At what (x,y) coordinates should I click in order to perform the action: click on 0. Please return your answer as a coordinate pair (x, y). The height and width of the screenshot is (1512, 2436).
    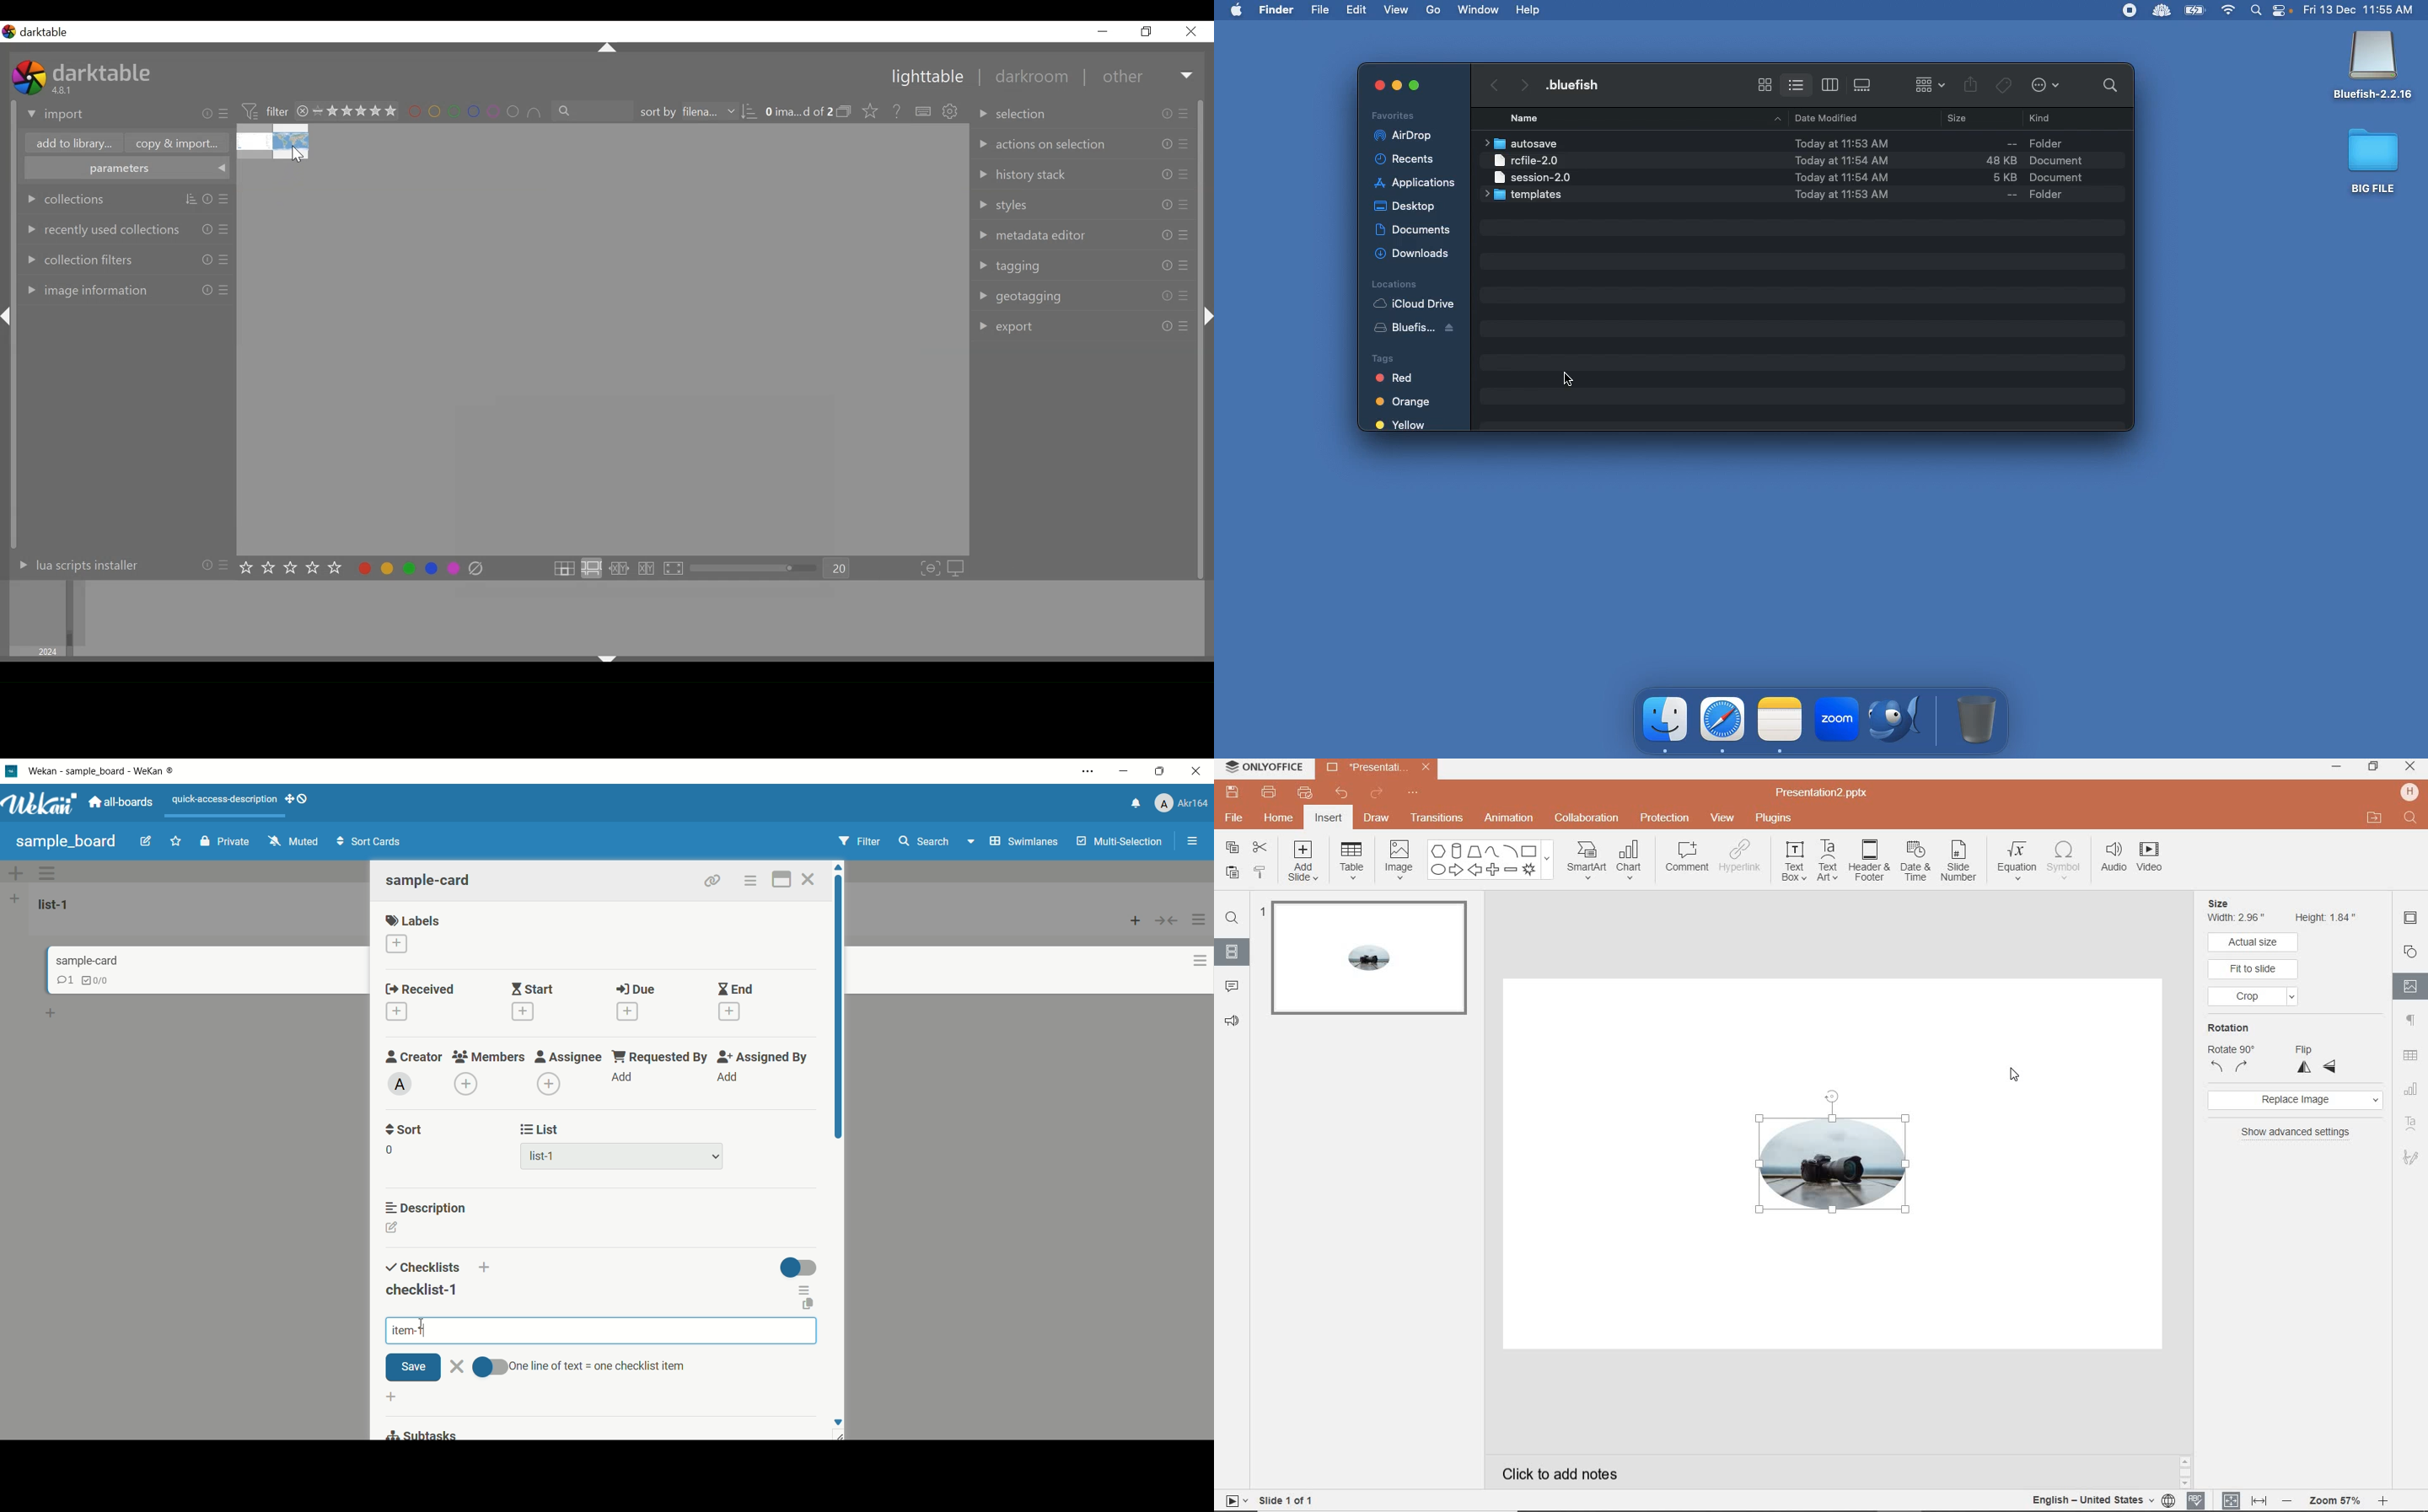
    Looking at the image, I should click on (389, 1150).